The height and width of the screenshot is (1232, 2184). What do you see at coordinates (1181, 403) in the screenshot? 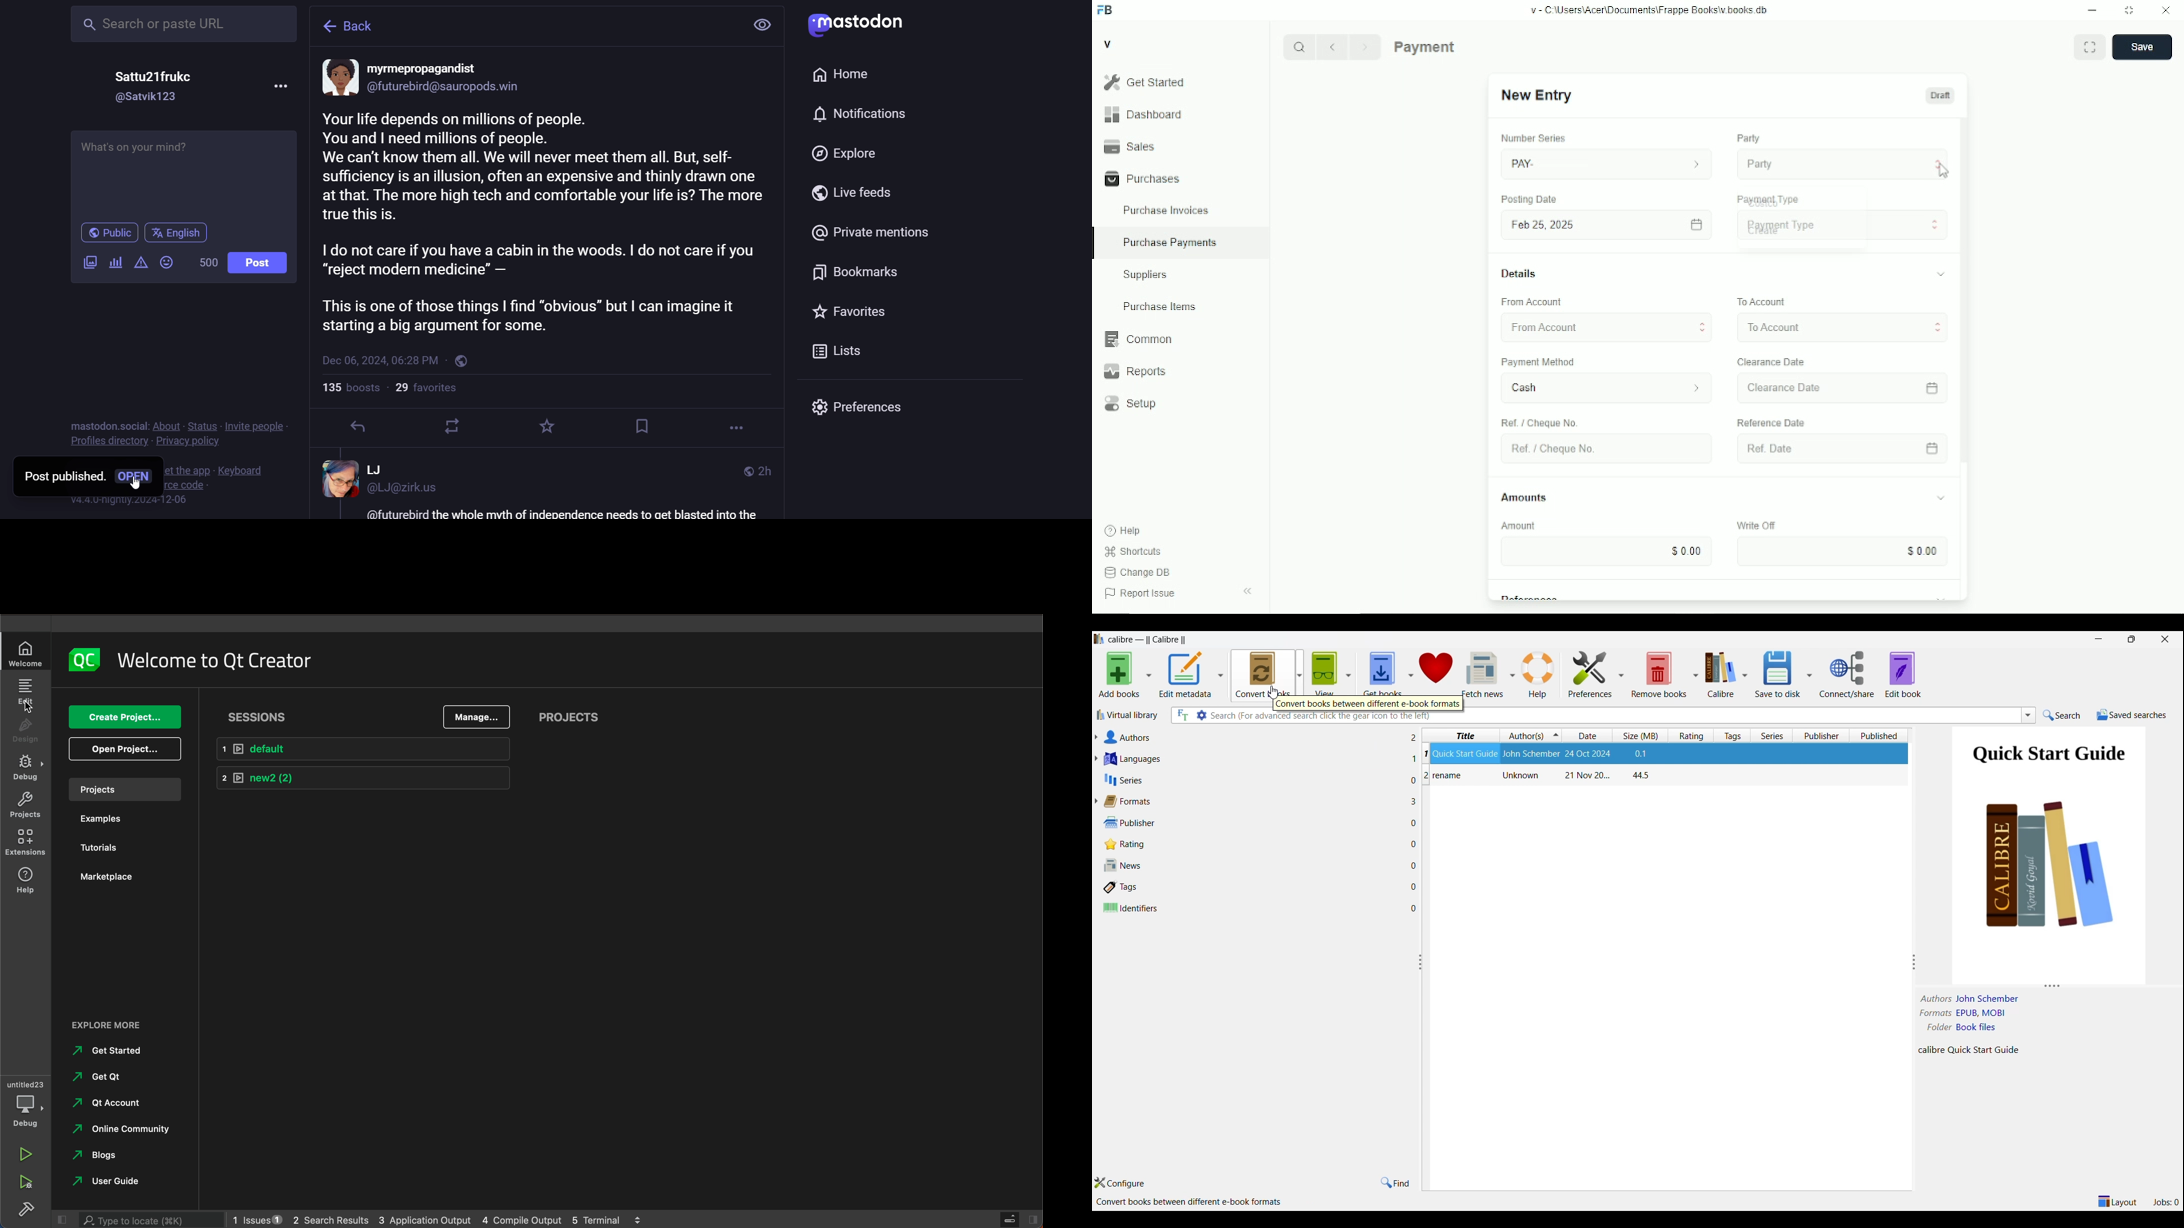
I see `Setup` at bounding box center [1181, 403].